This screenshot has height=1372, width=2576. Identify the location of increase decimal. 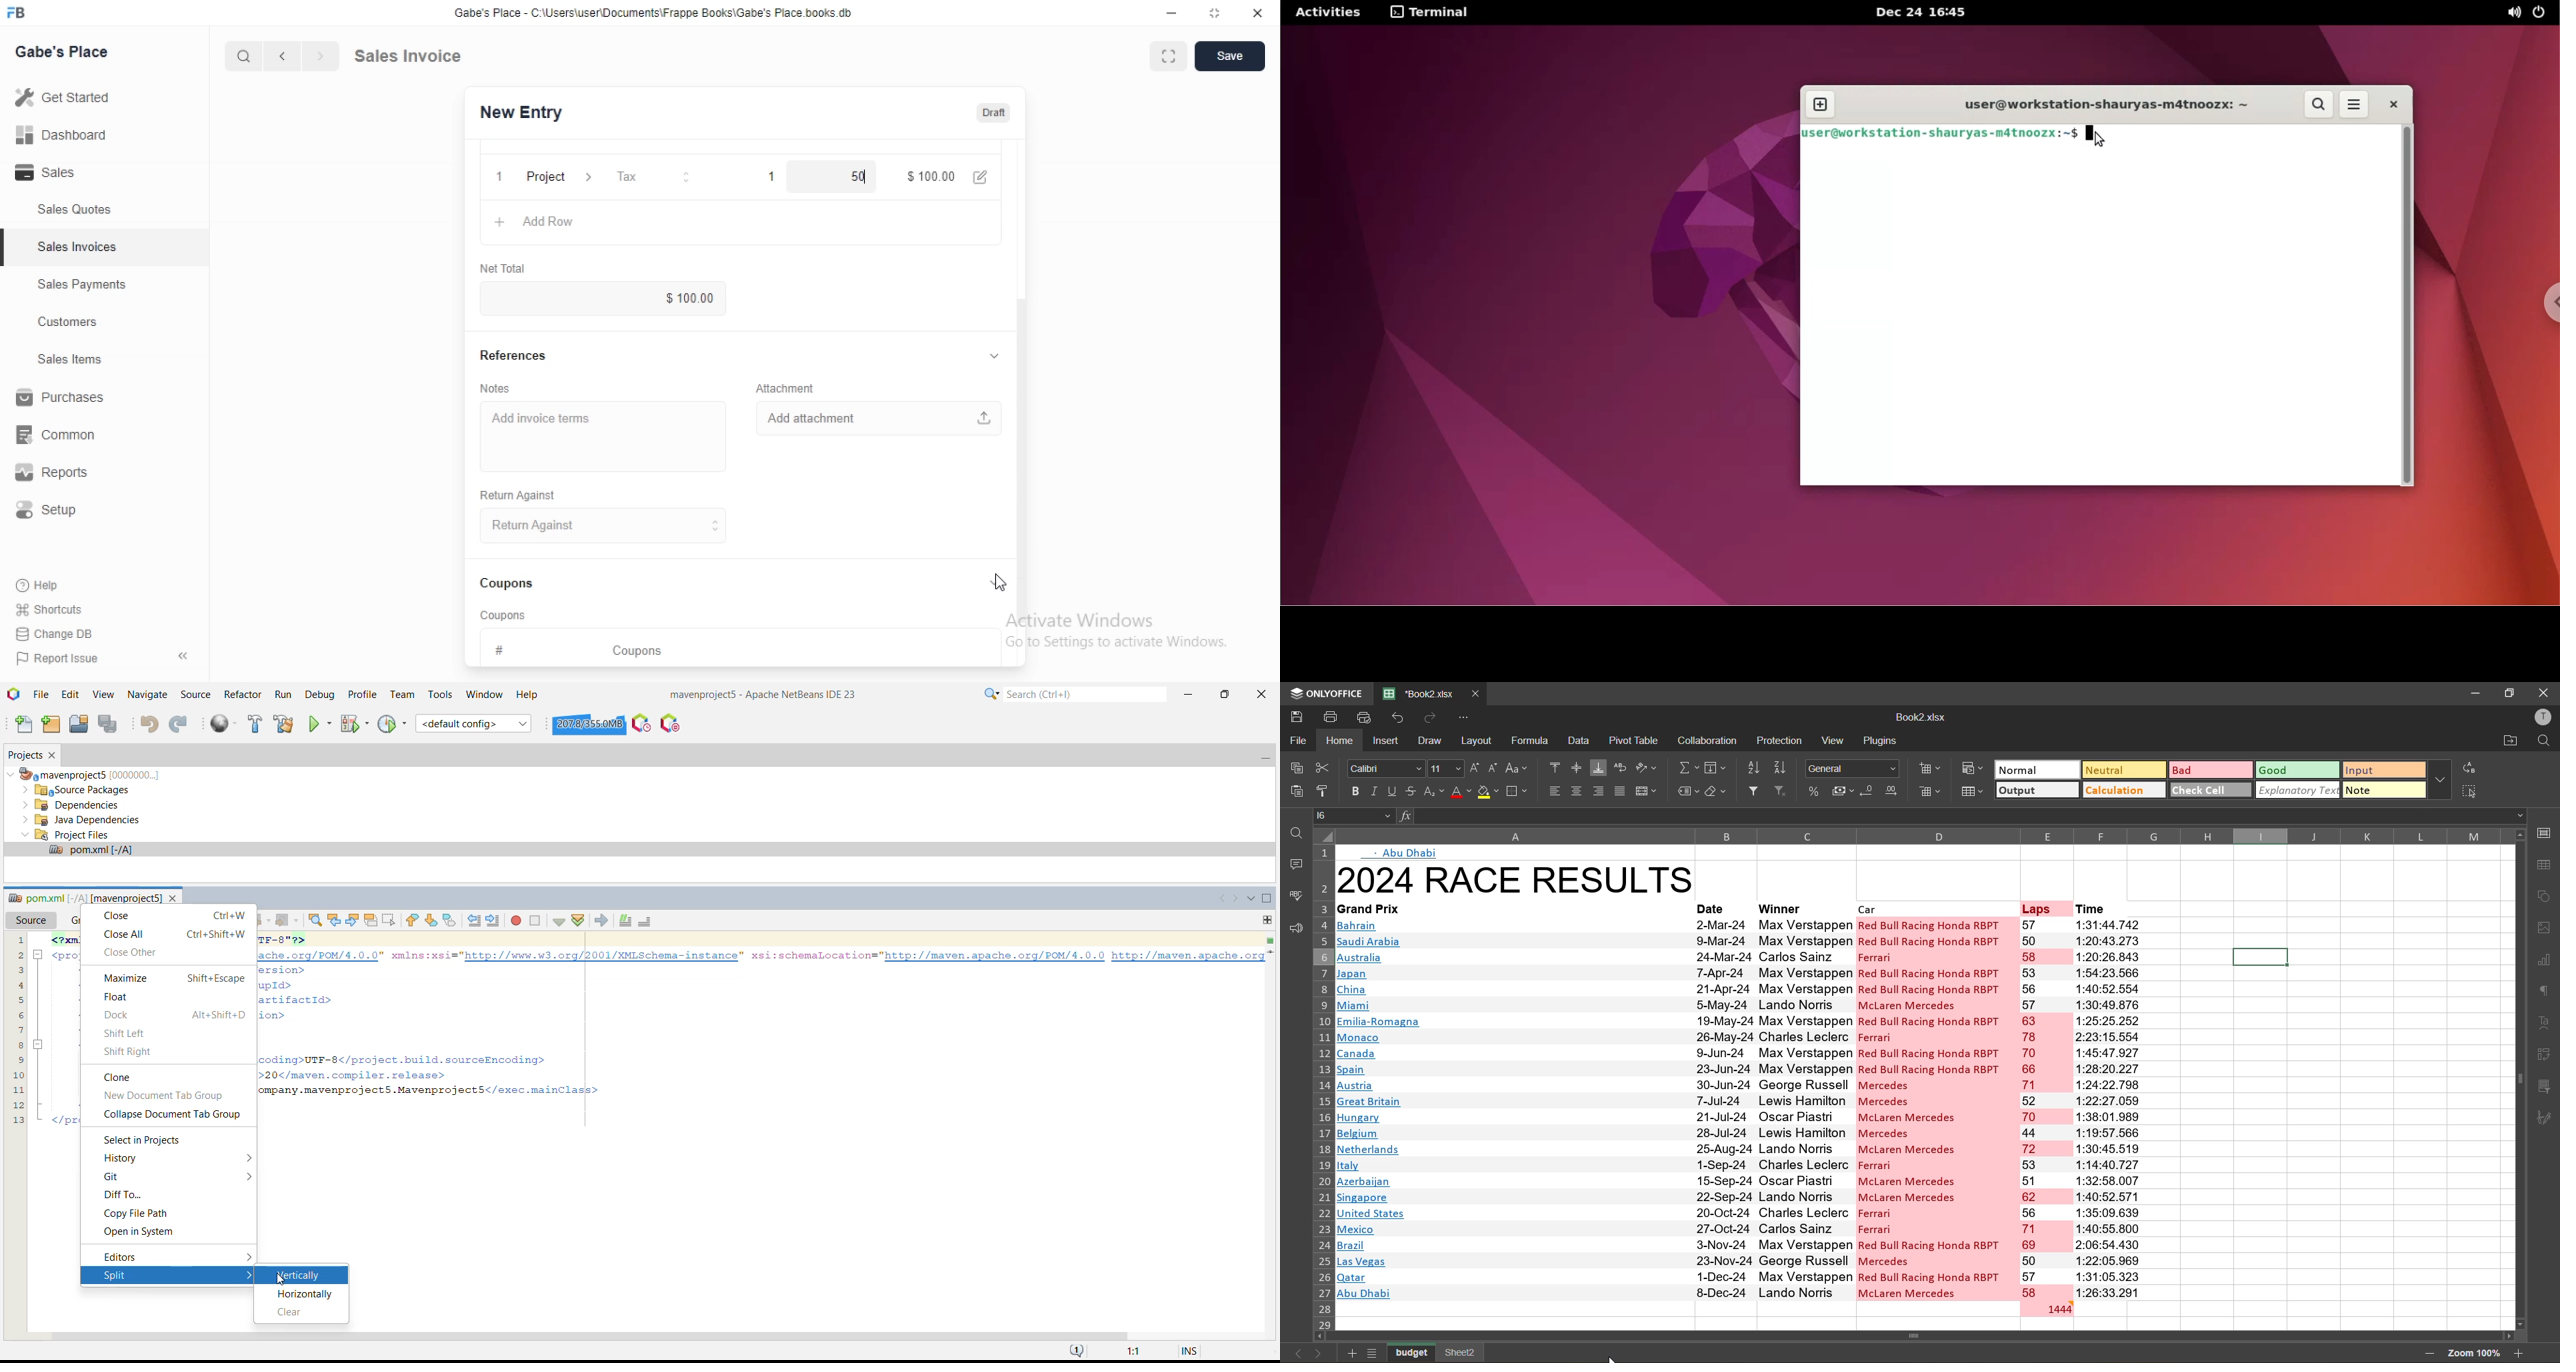
(1895, 791).